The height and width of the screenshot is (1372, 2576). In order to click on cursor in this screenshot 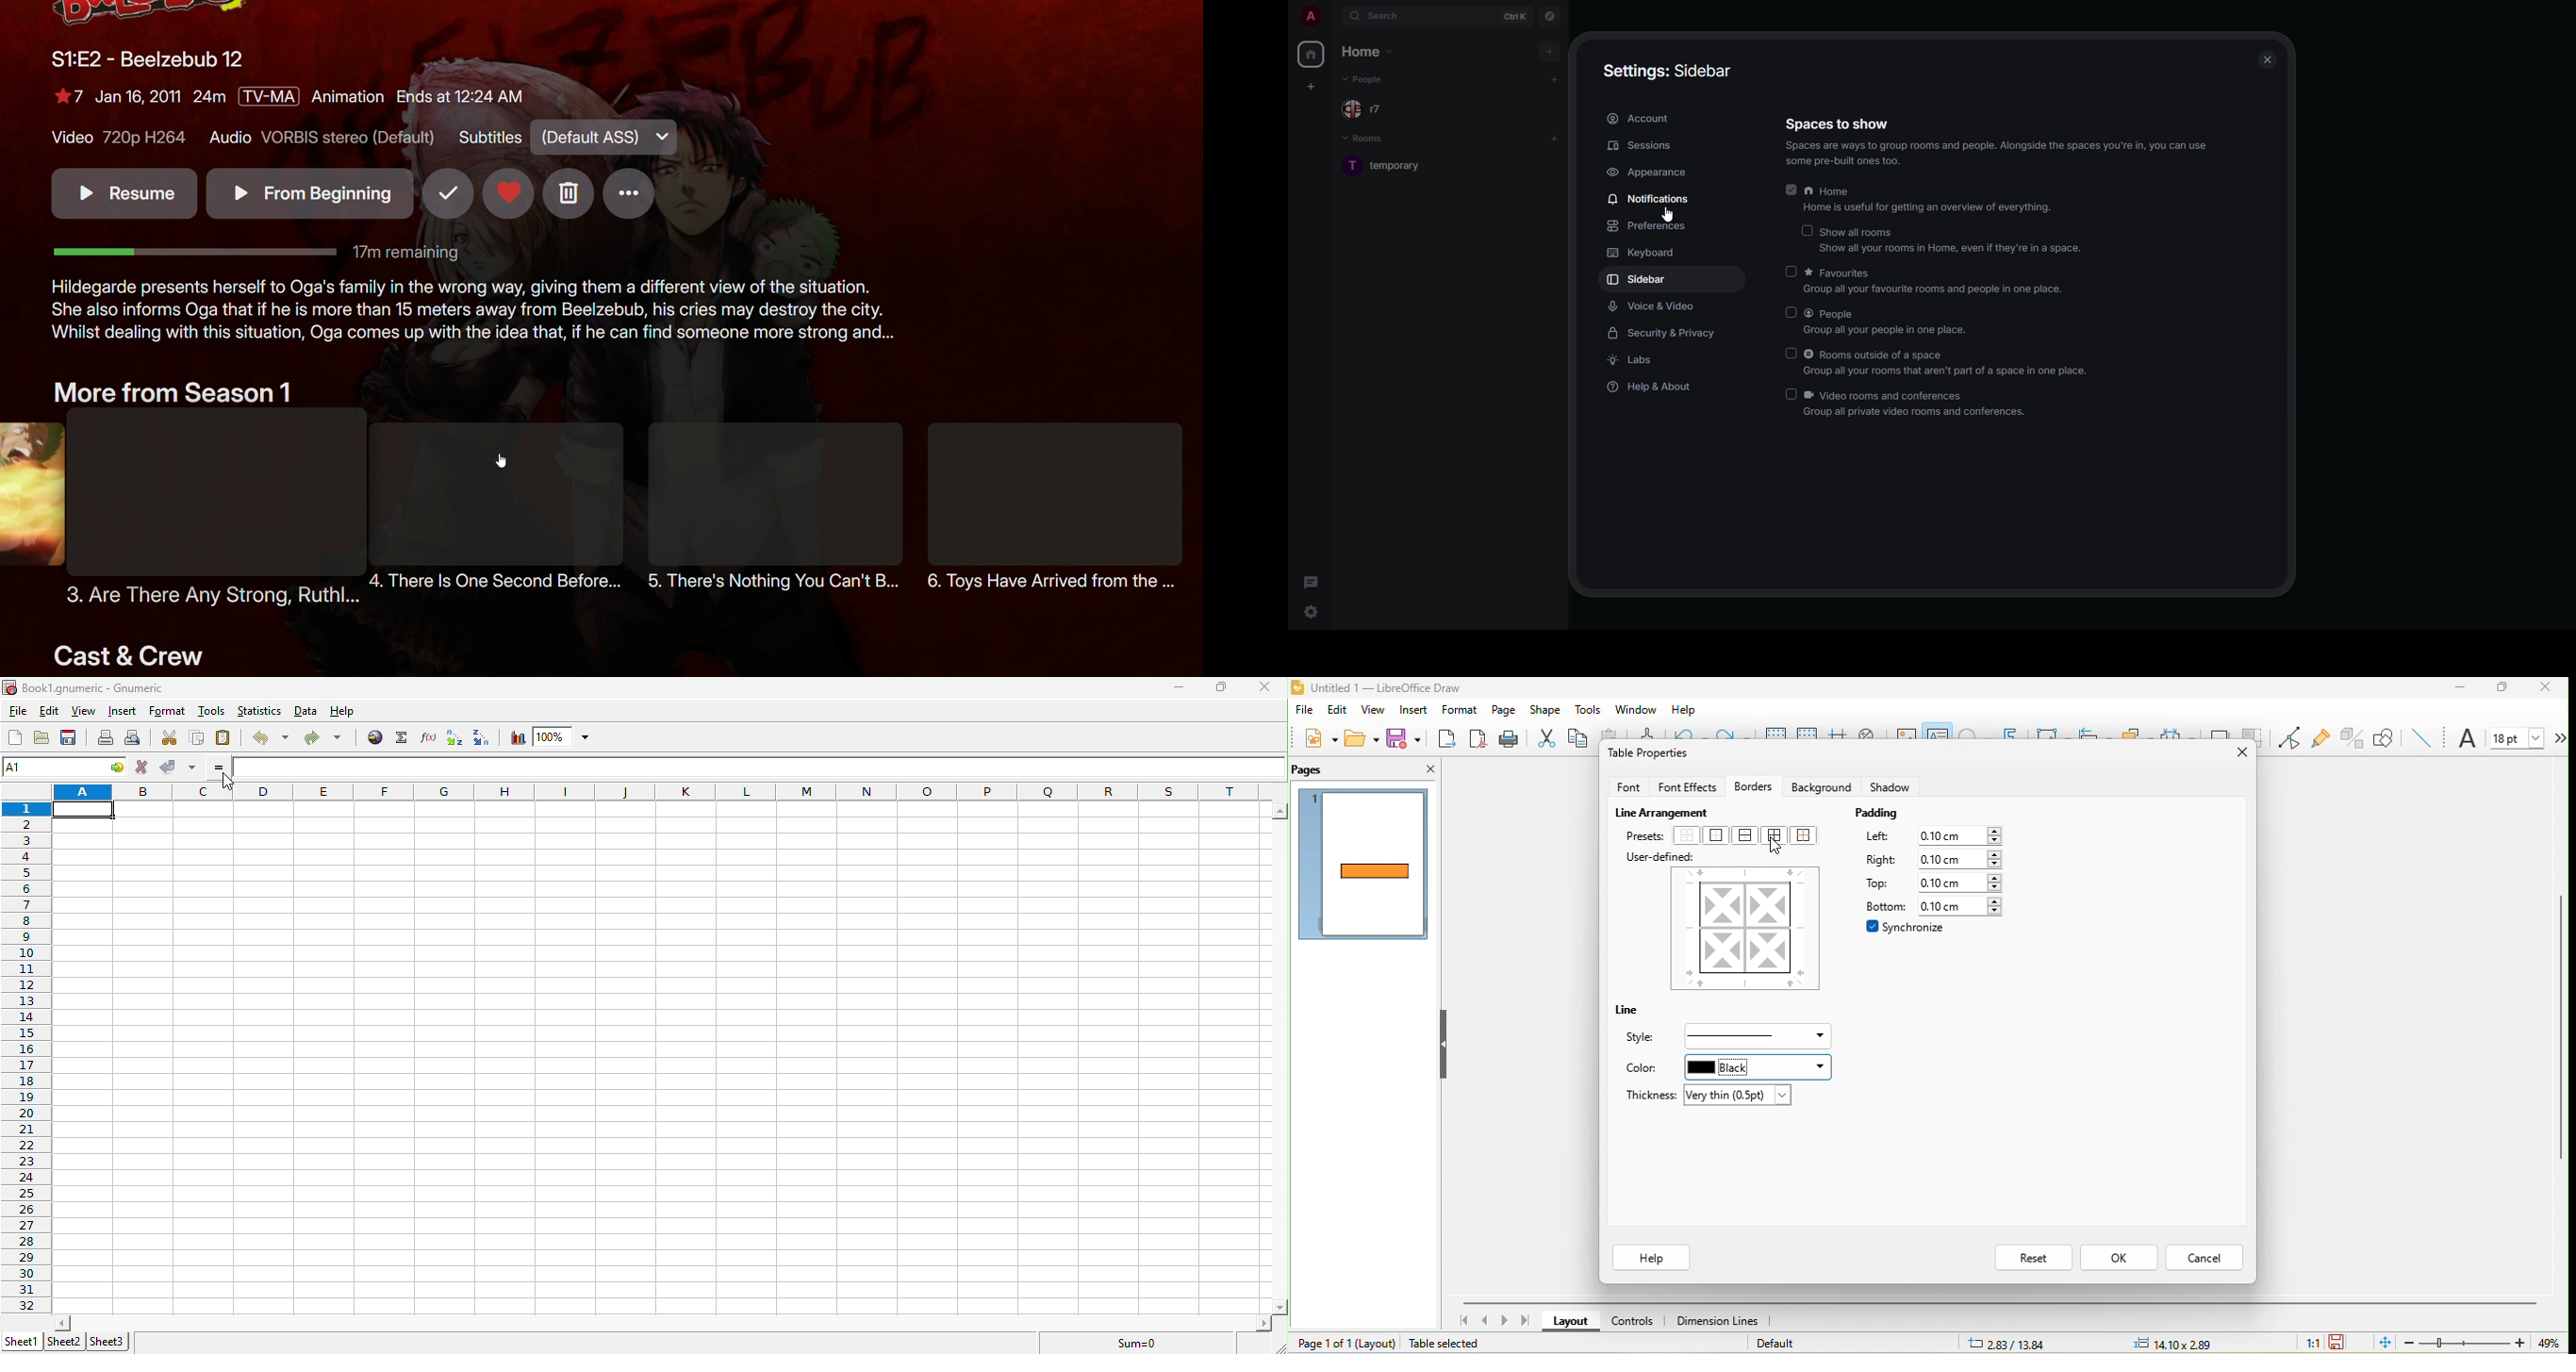, I will do `click(227, 781)`.